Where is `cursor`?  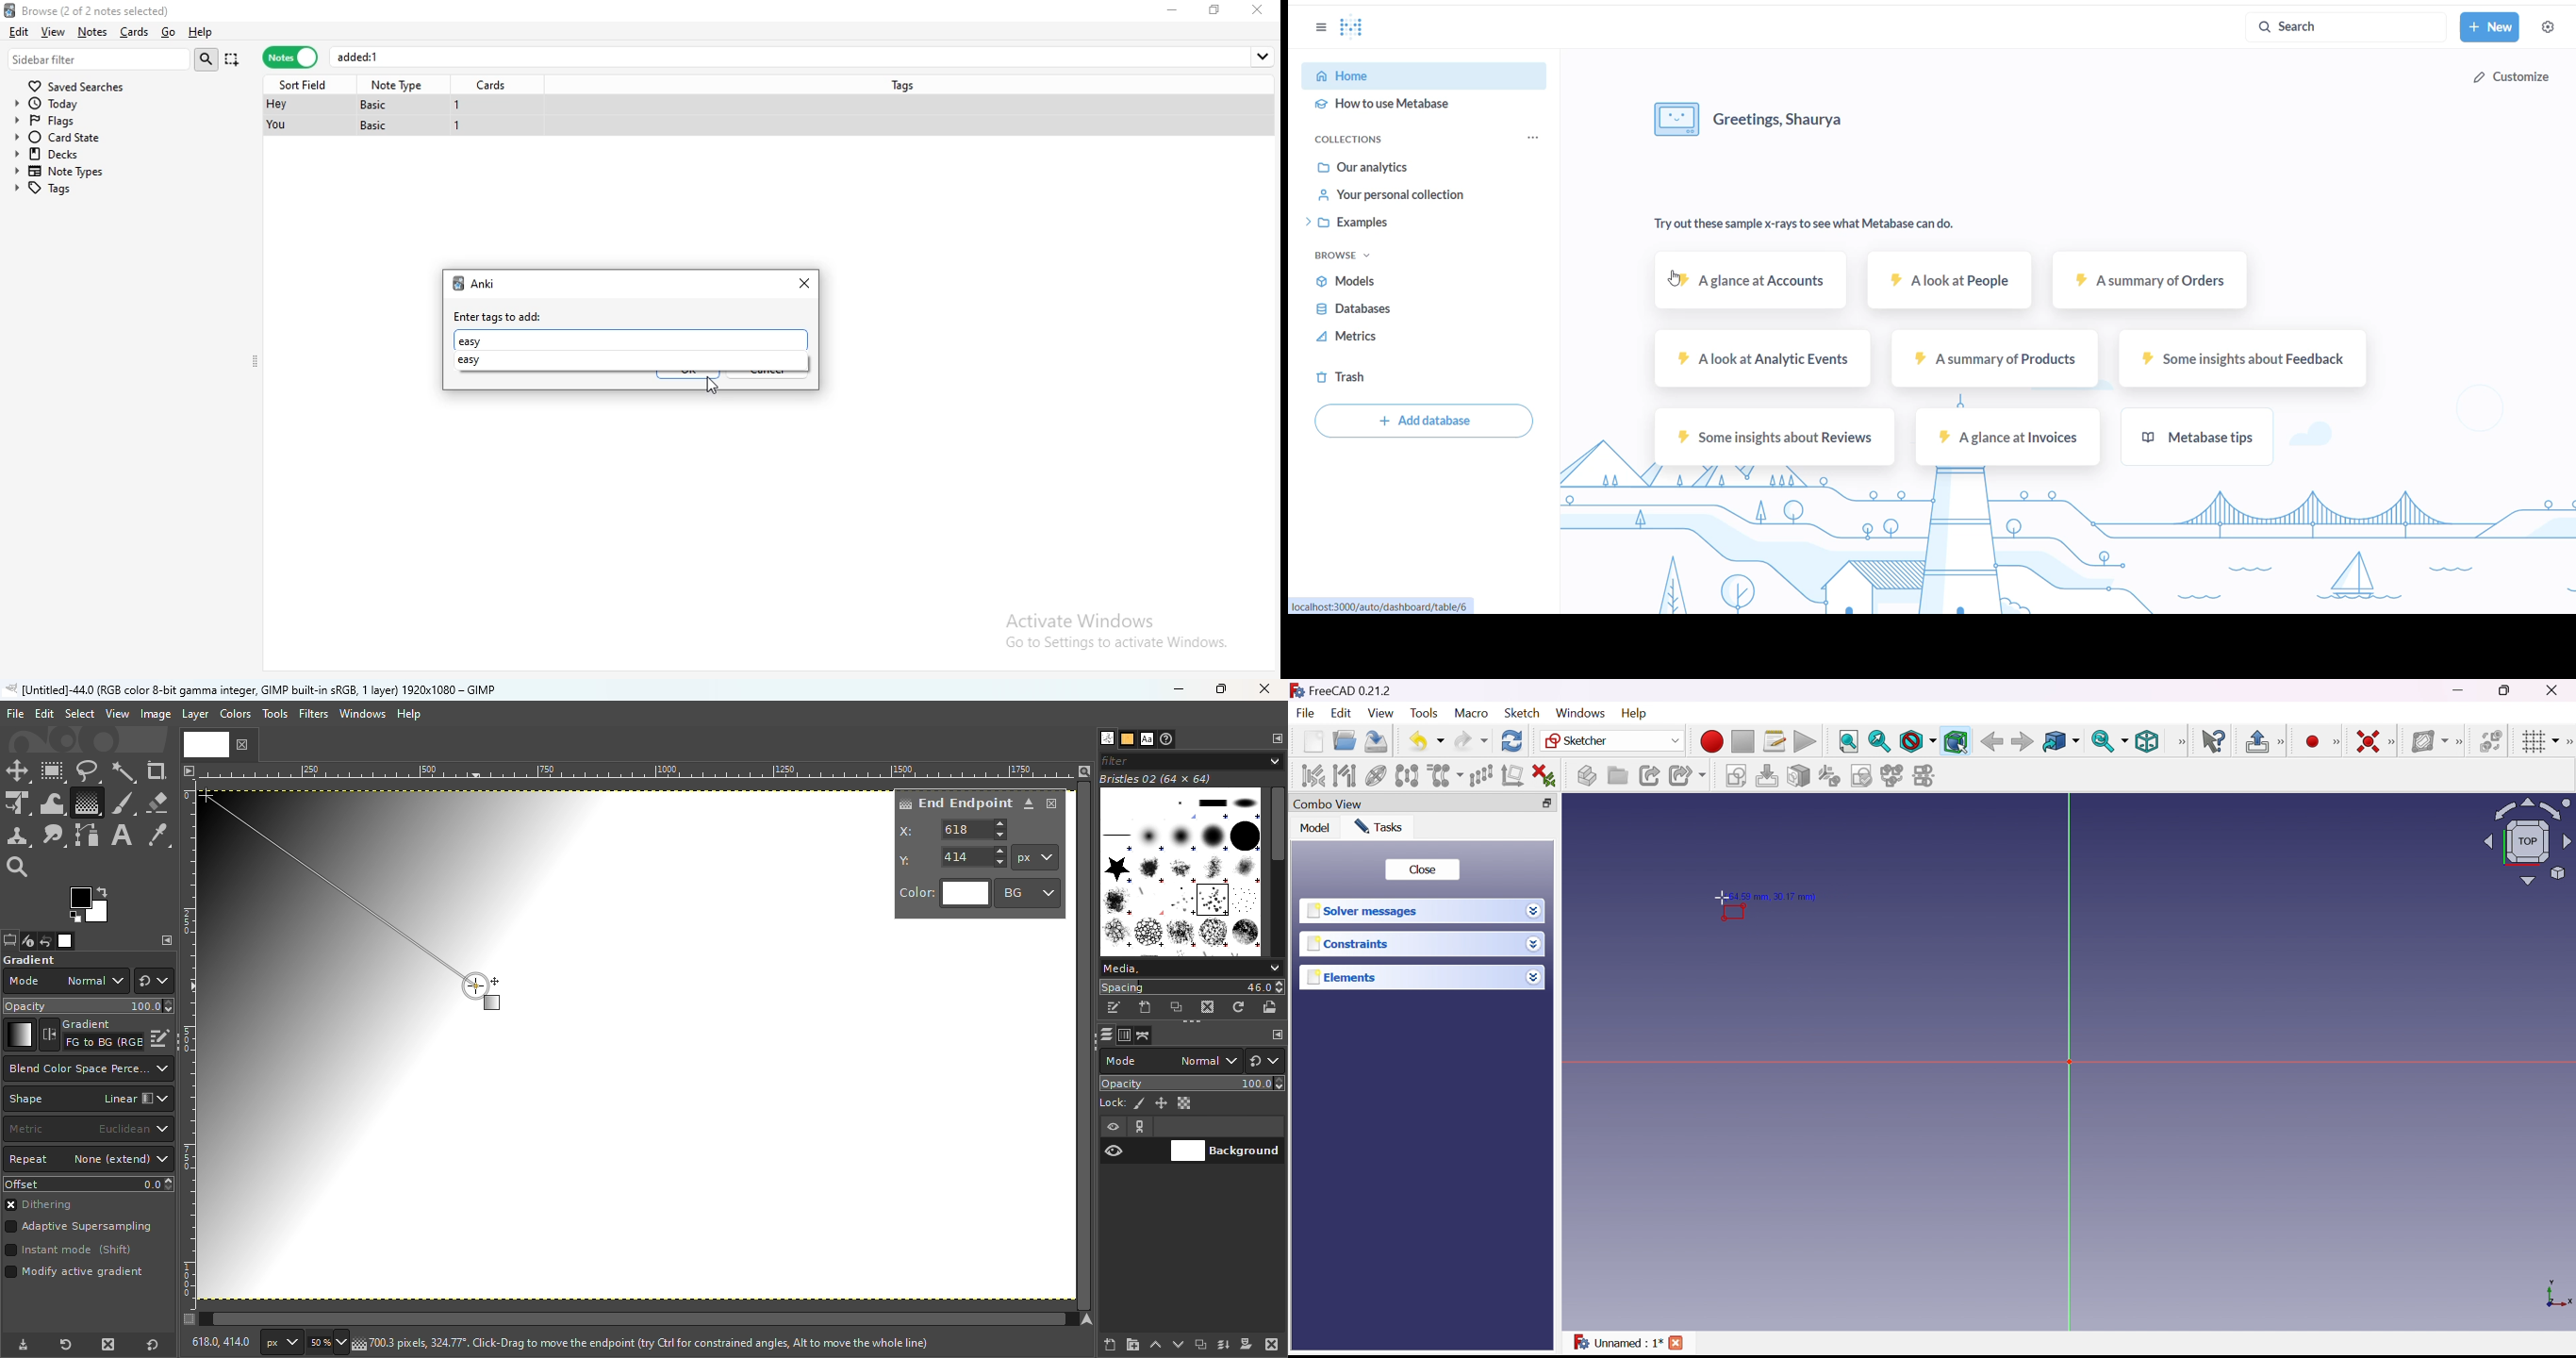 cursor is located at coordinates (711, 386).